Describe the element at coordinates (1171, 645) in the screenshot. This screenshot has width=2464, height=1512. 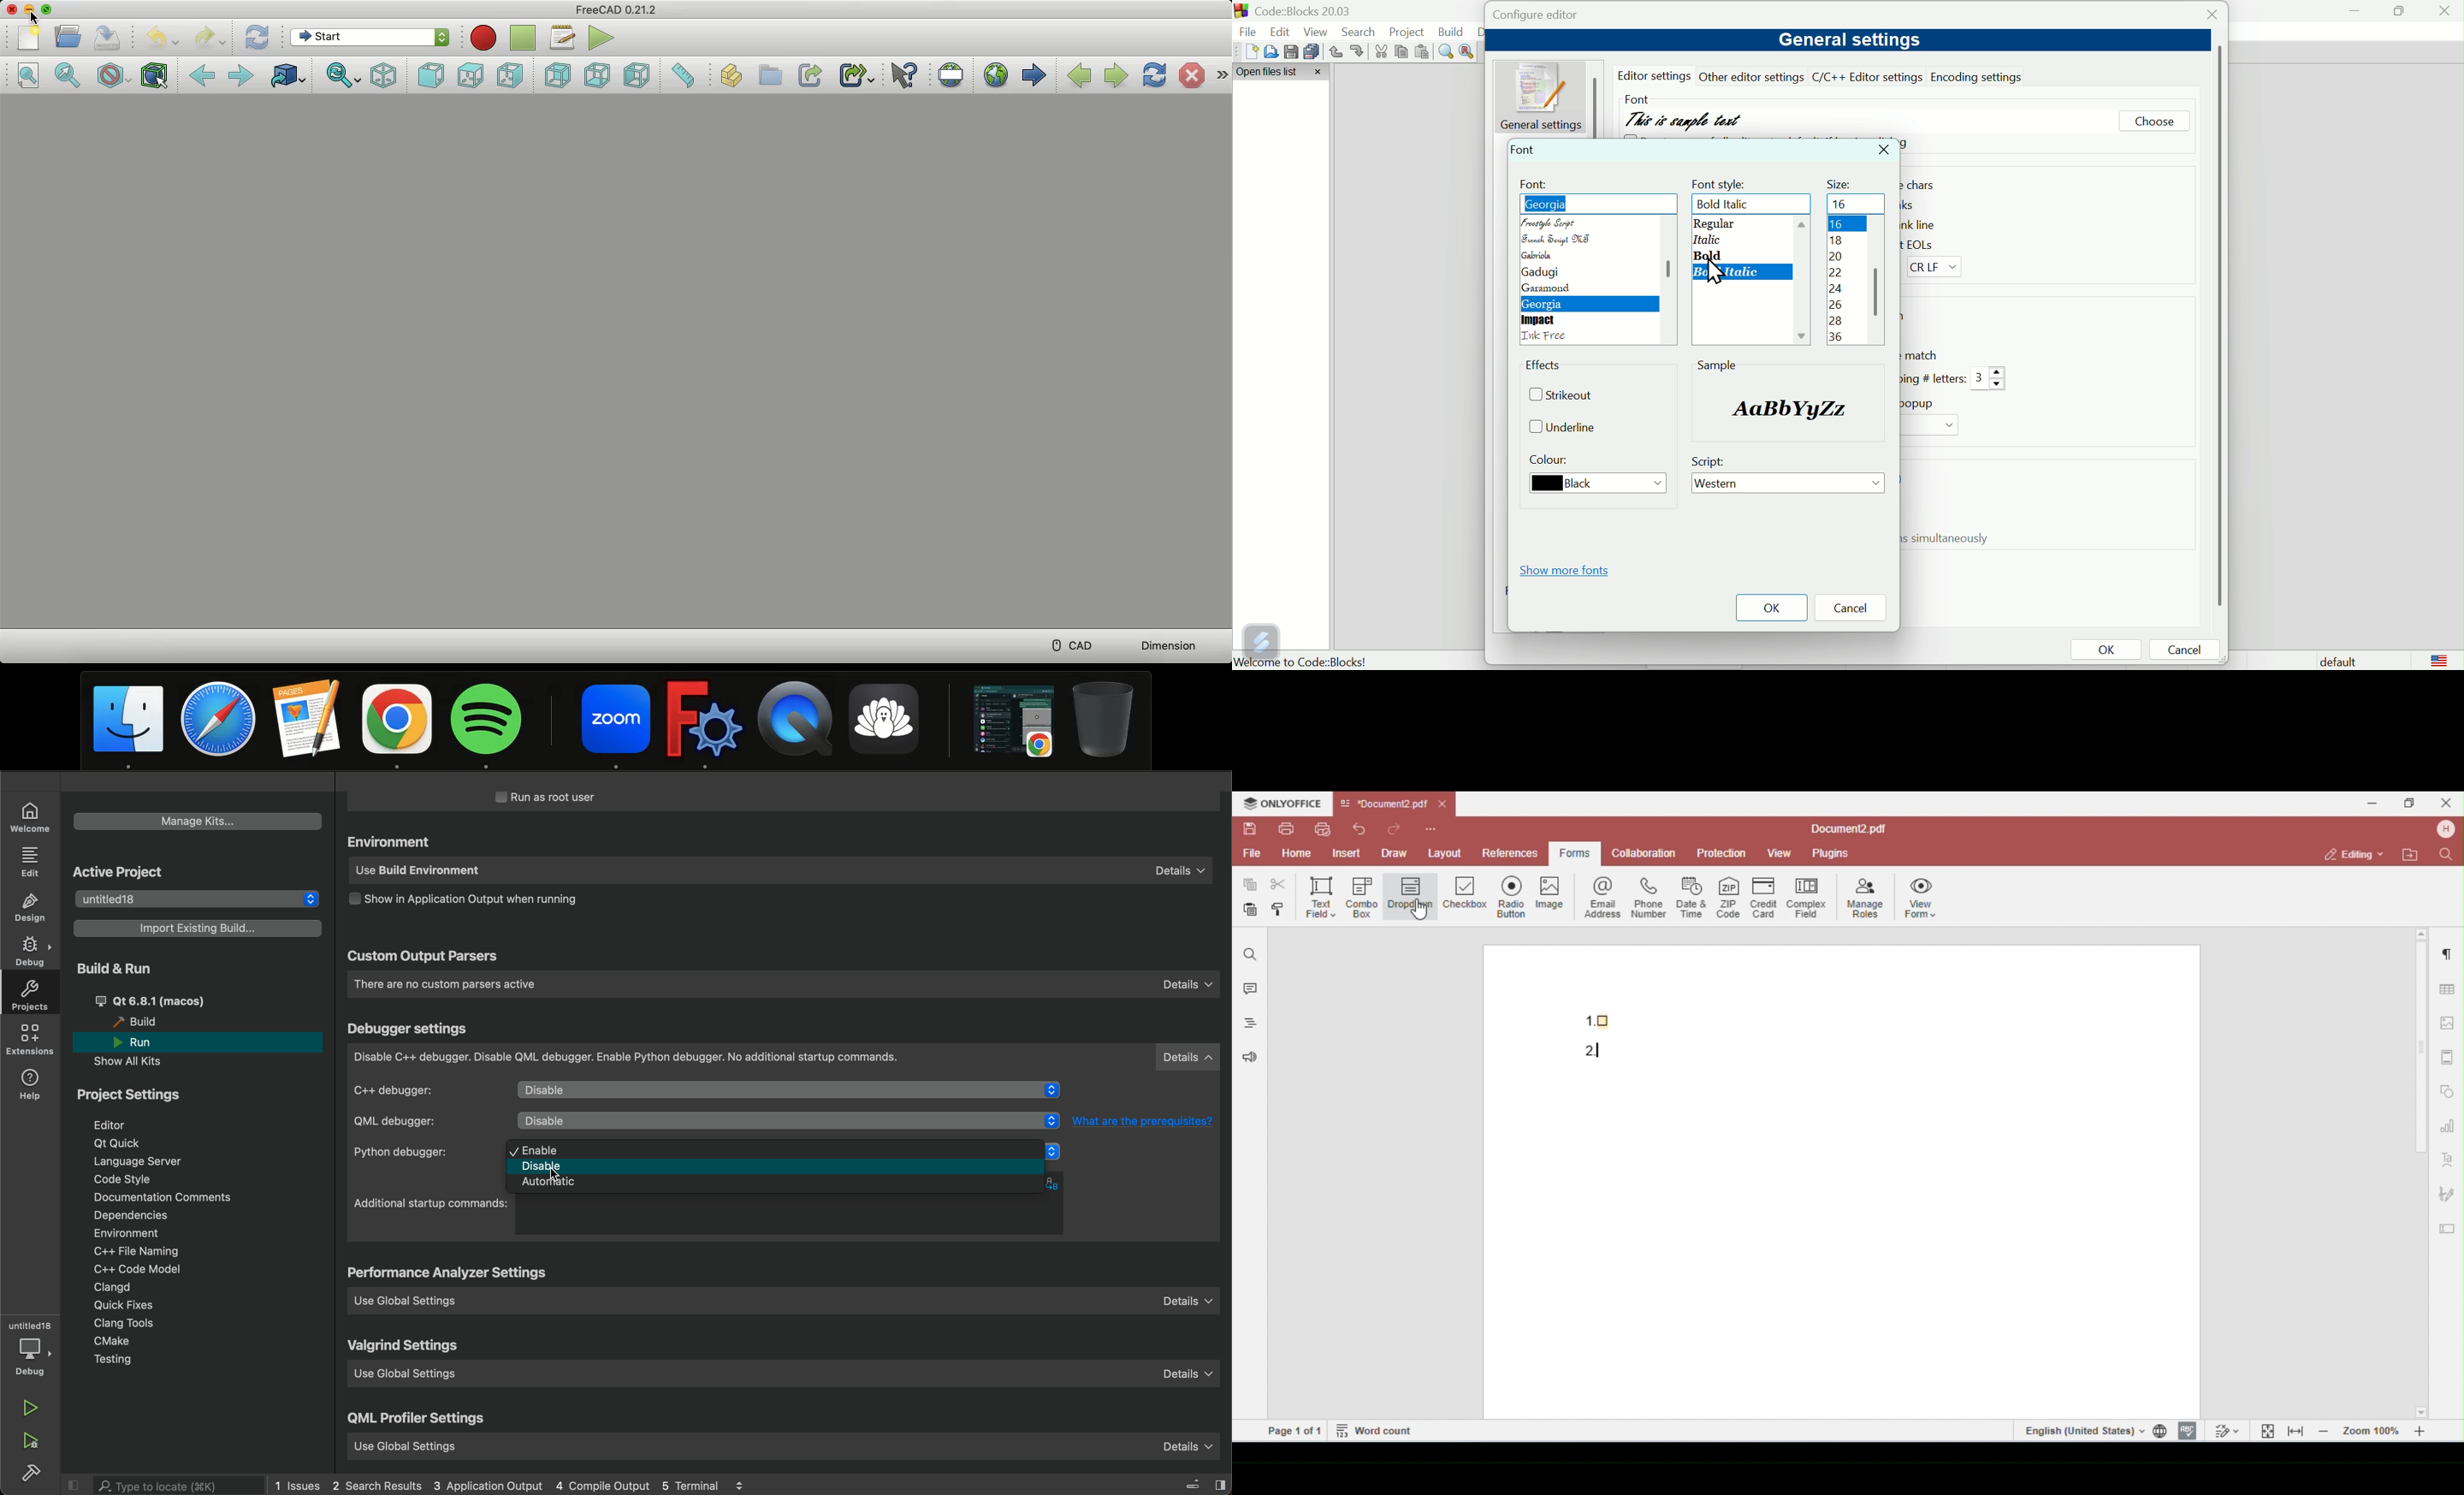
I see `dimension` at that location.